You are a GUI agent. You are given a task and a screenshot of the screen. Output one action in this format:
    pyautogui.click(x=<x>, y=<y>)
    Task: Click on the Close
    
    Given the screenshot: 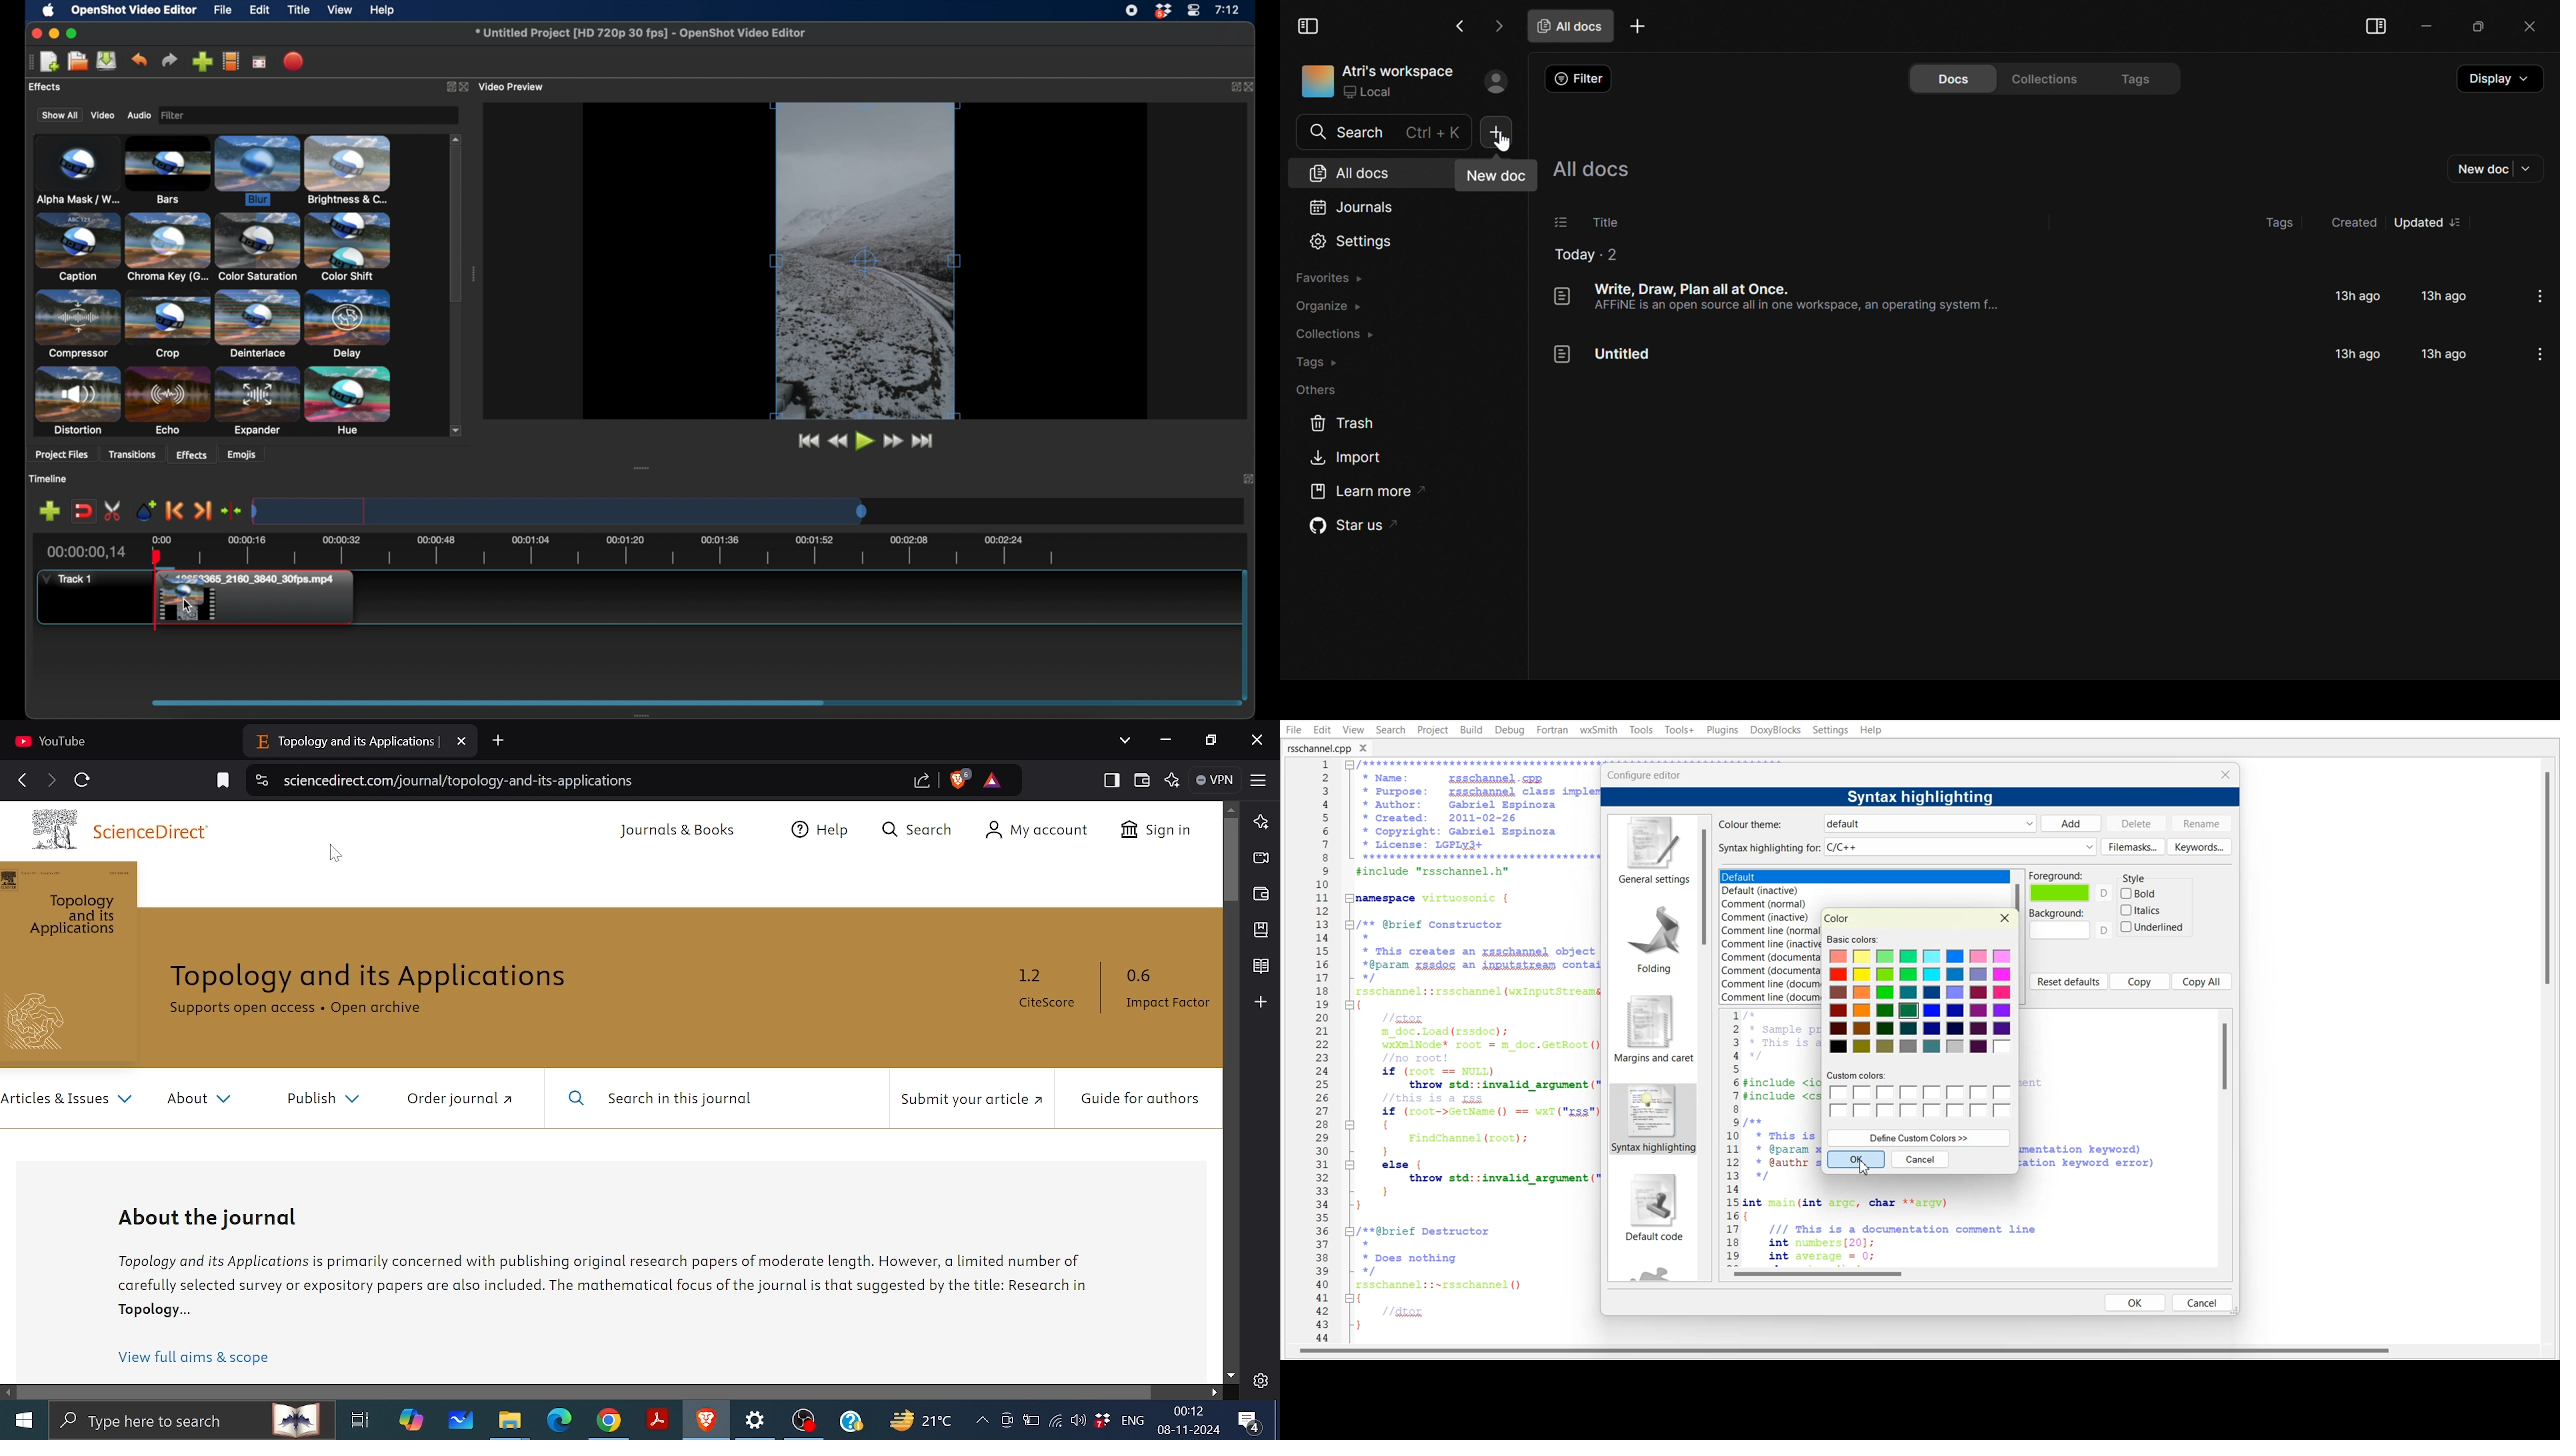 What is the action you would take?
    pyautogui.click(x=2005, y=918)
    